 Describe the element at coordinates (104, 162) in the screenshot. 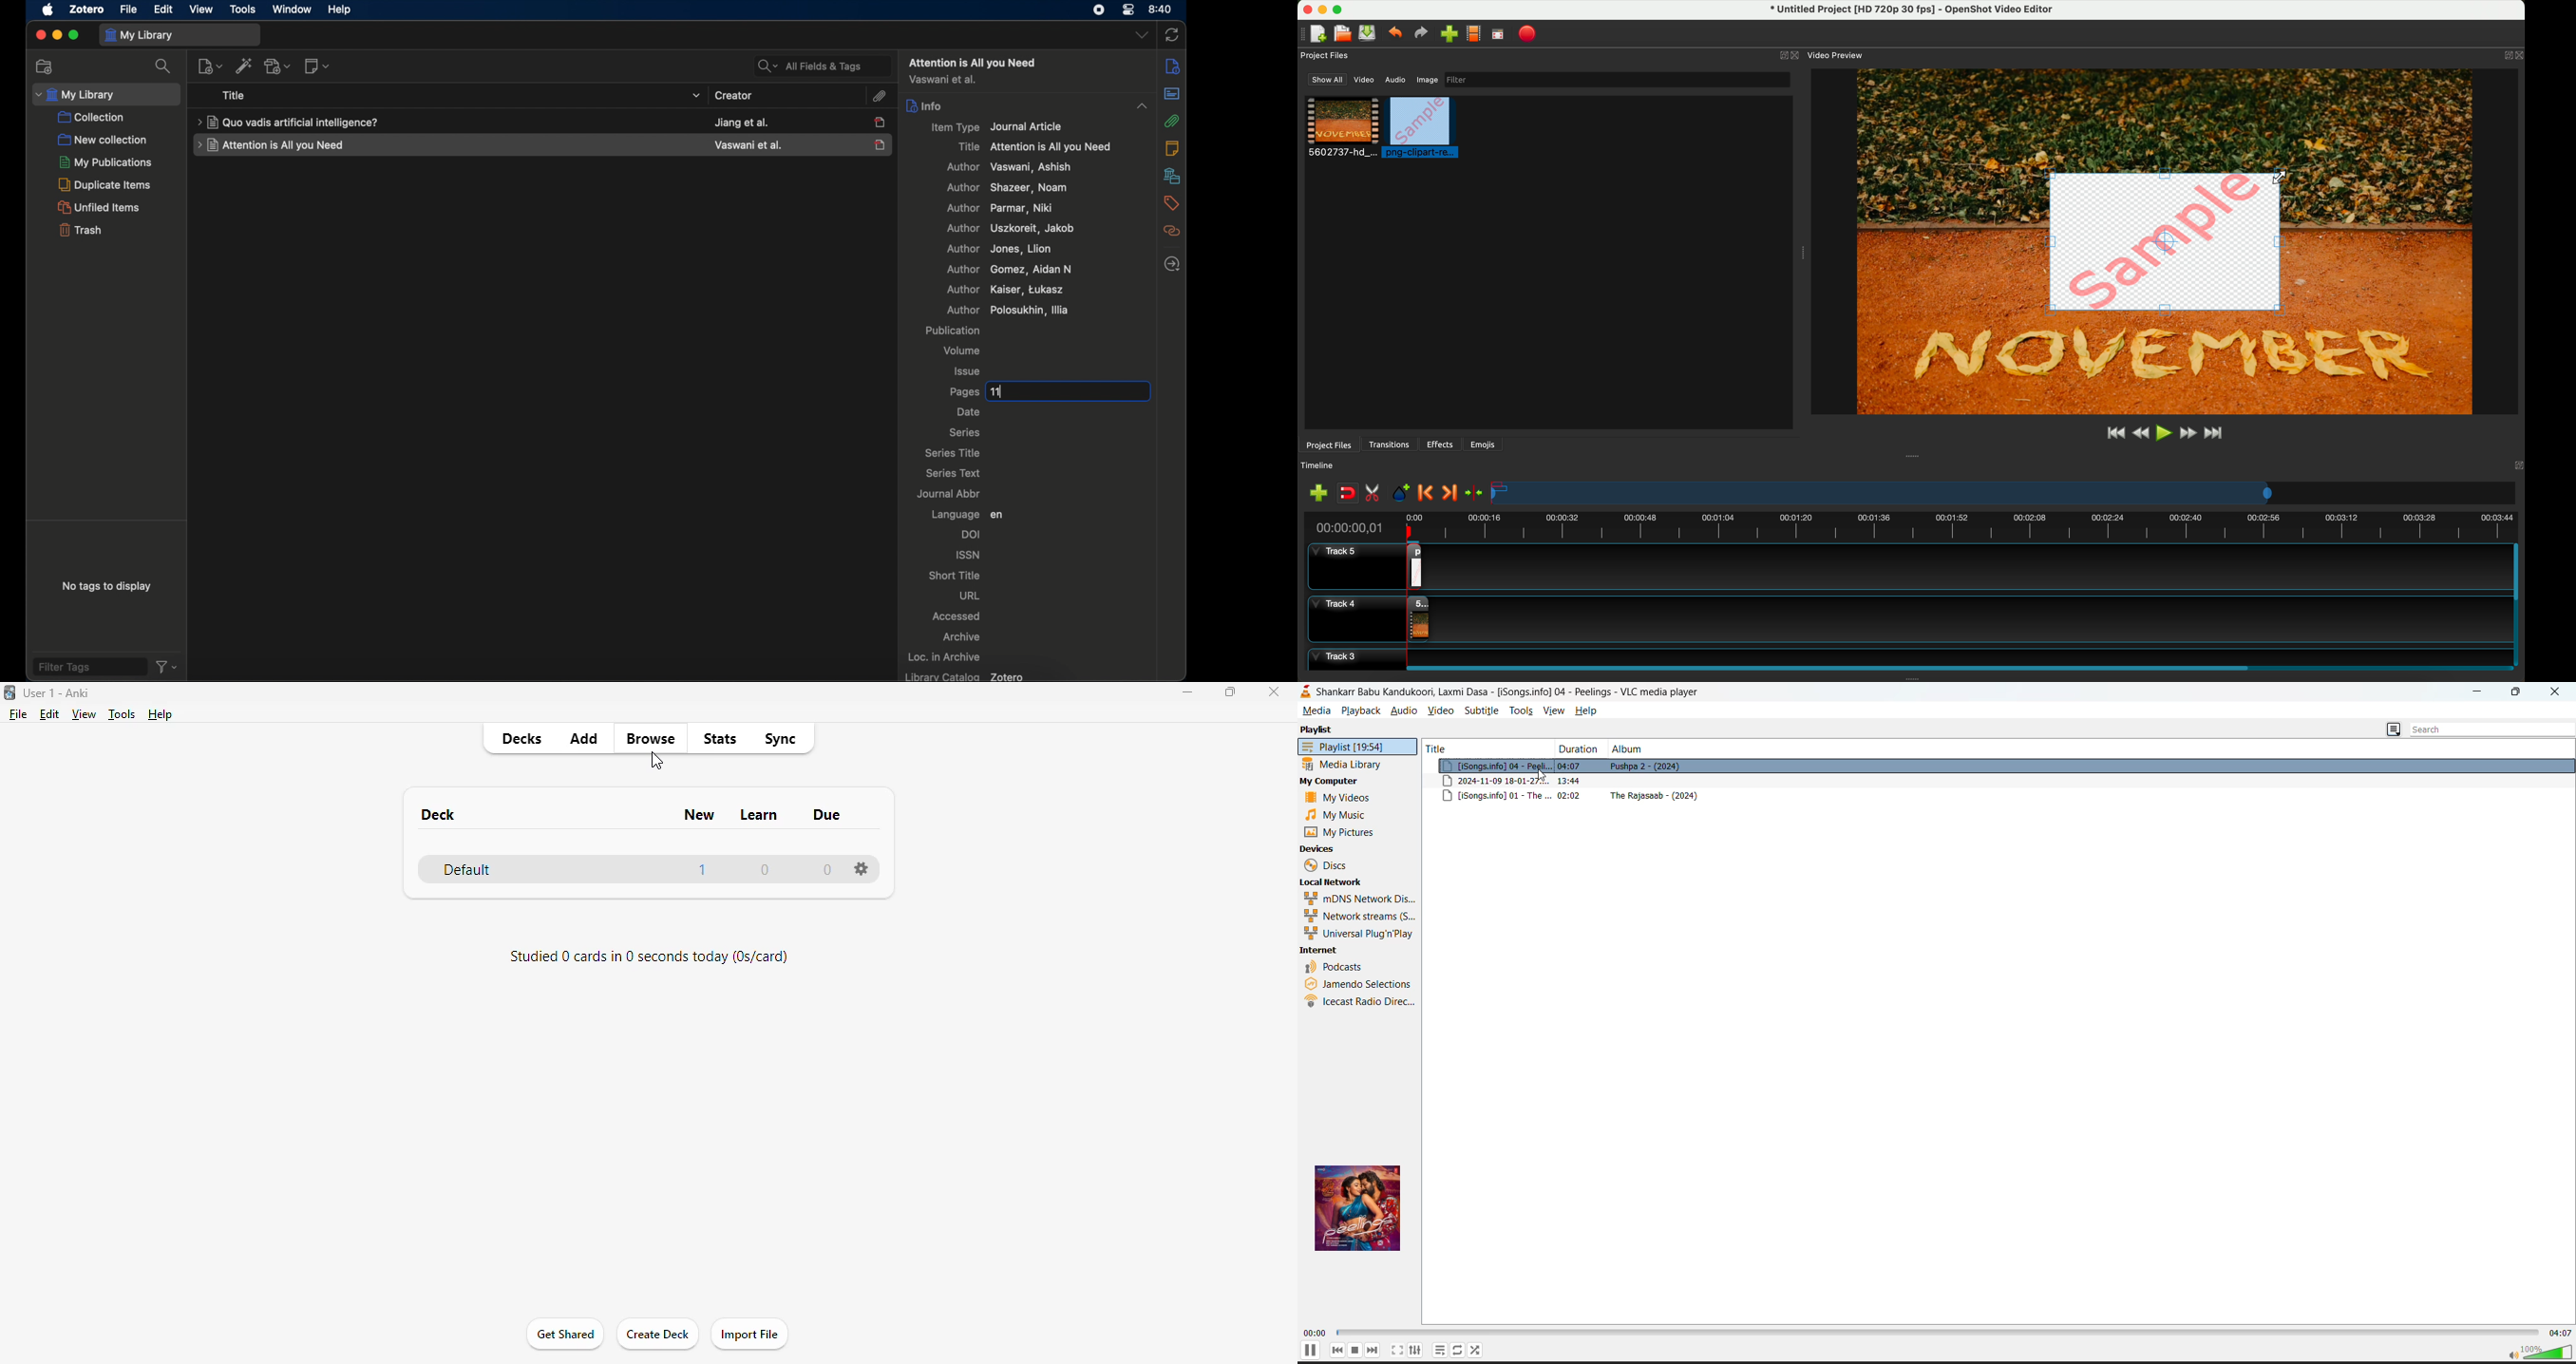

I see `my publications` at that location.